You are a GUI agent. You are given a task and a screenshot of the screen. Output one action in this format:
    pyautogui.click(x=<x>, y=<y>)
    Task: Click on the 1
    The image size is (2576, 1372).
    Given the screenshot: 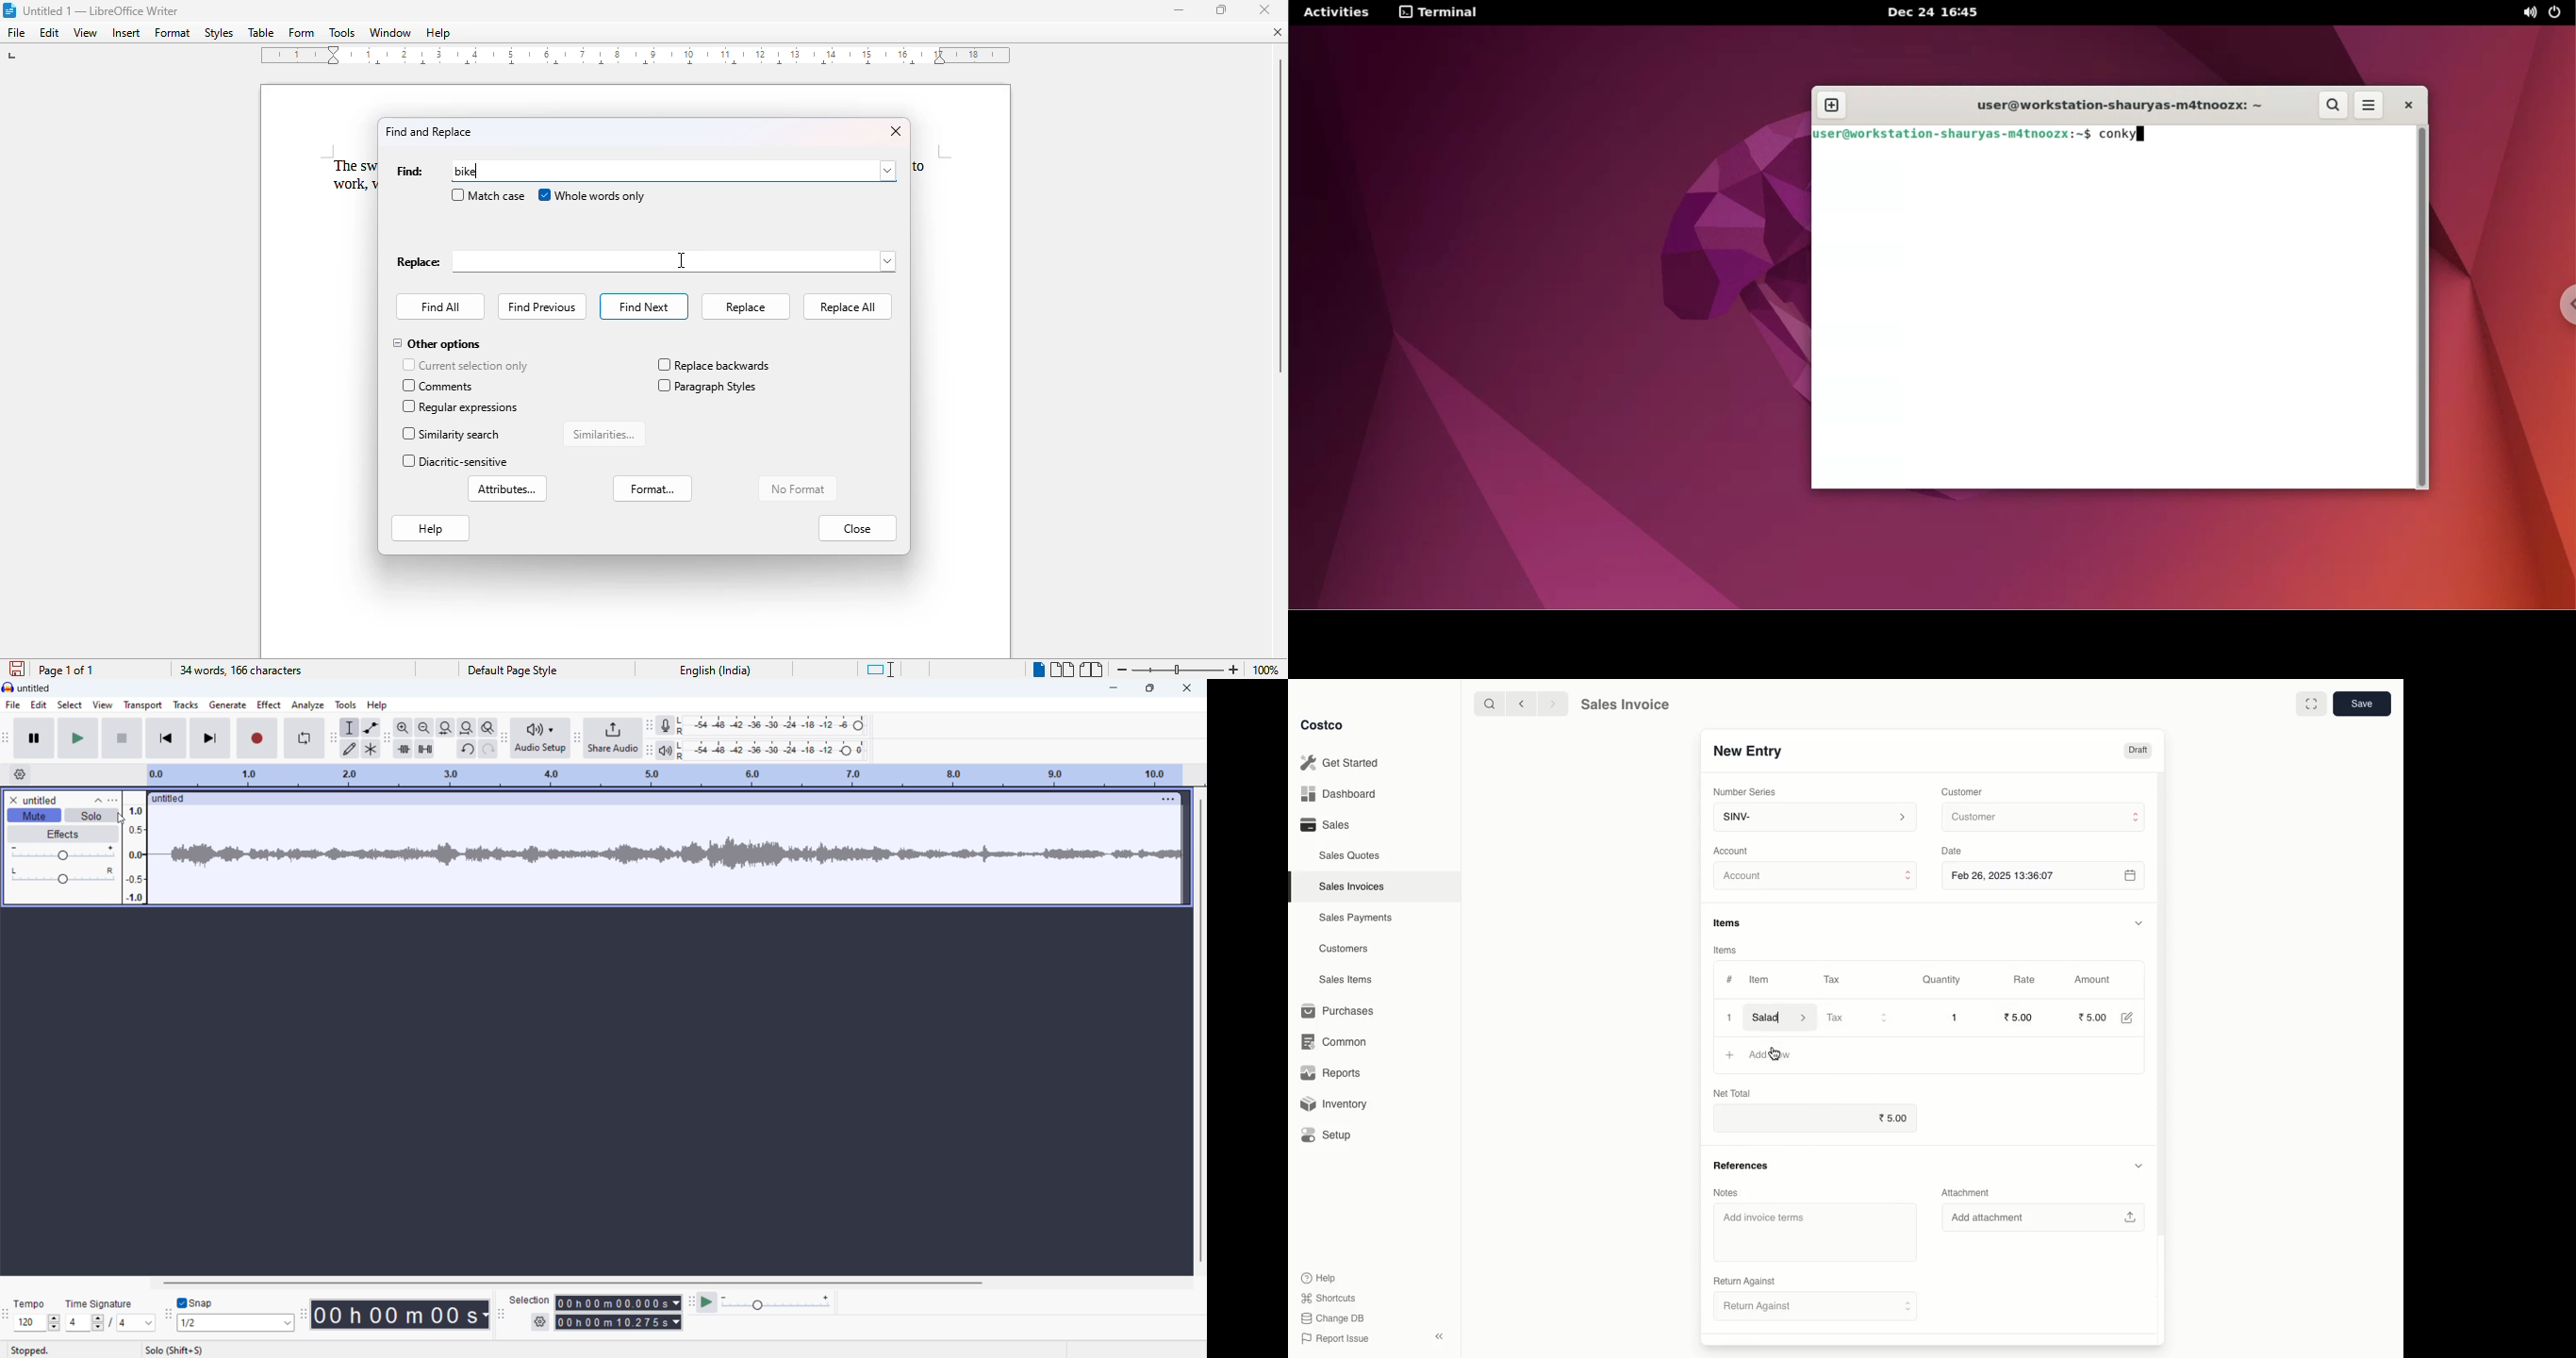 What is the action you would take?
    pyautogui.click(x=1954, y=1017)
    